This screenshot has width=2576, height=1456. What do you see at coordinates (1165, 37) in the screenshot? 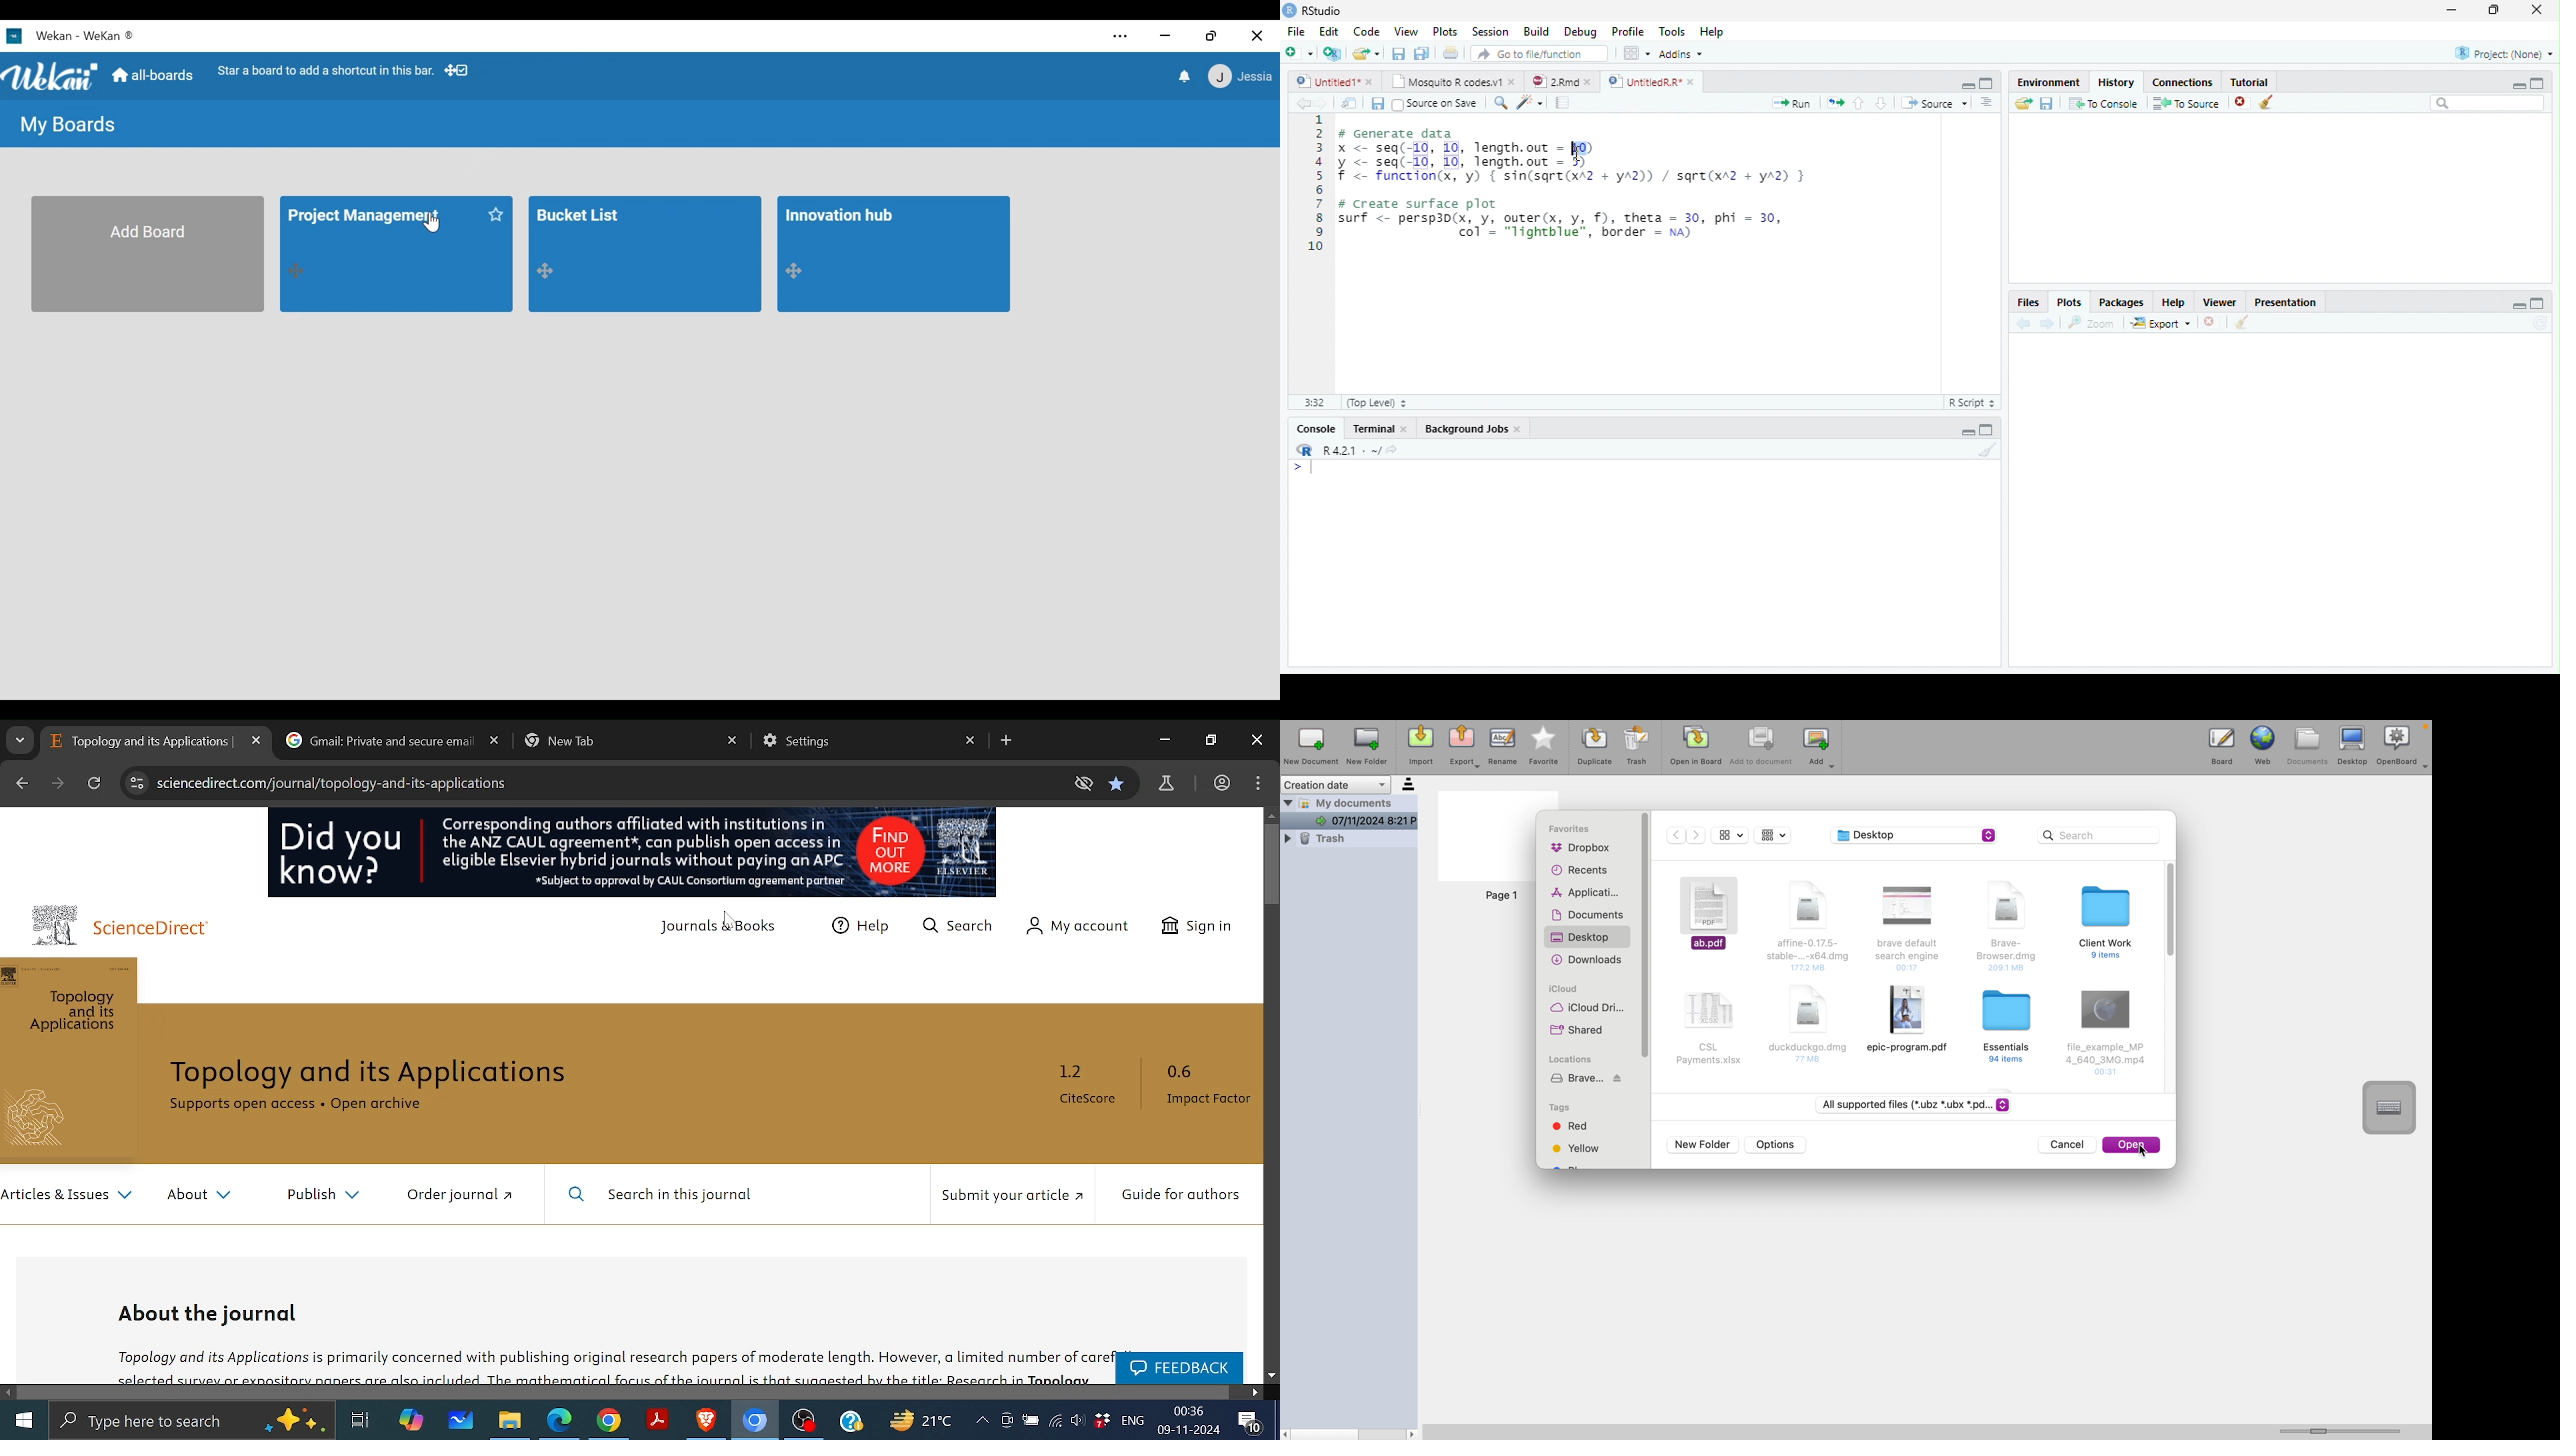
I see `minimize` at bounding box center [1165, 37].